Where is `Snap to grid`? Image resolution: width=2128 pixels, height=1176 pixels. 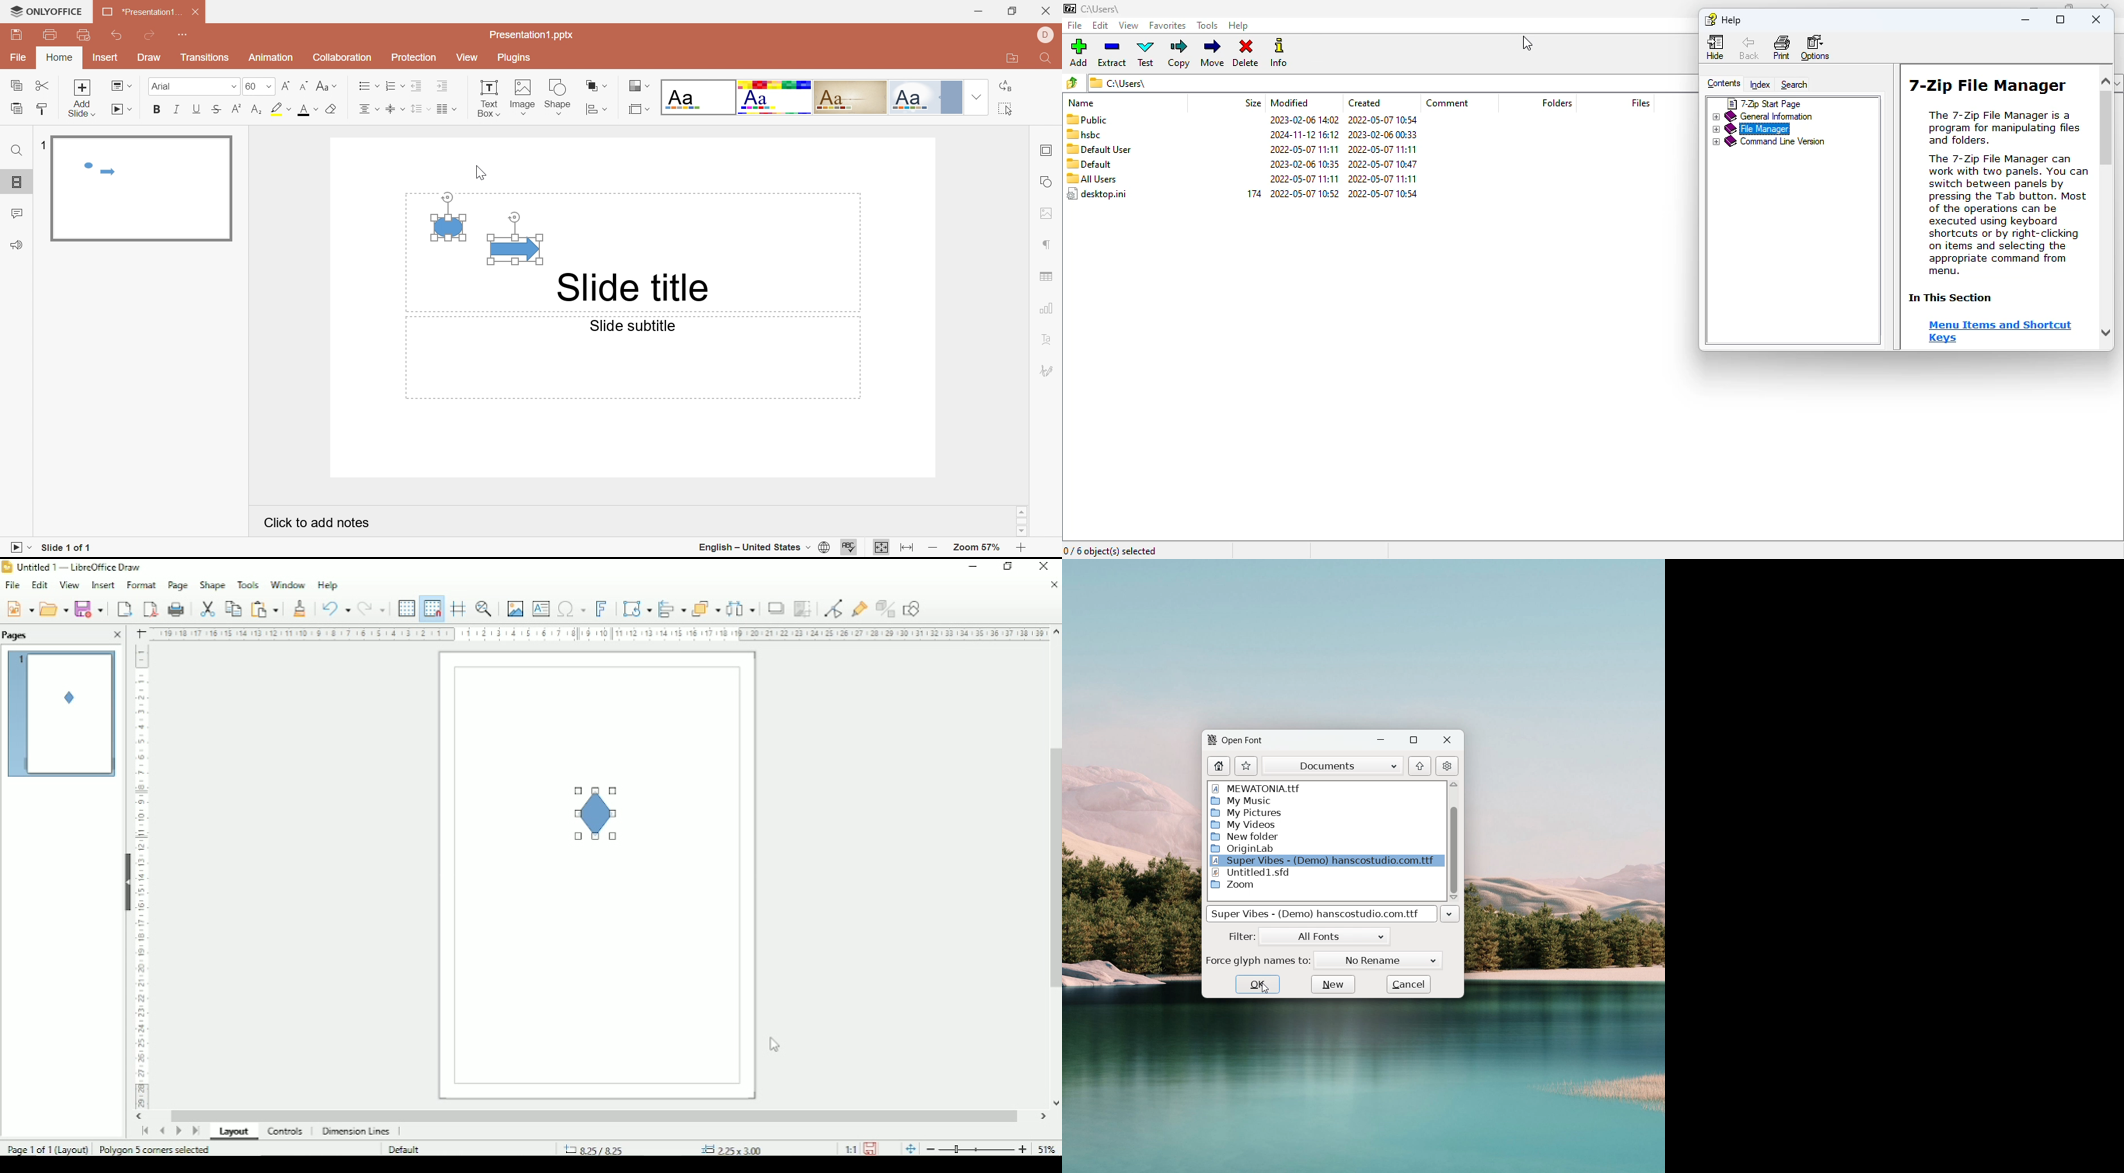
Snap to grid is located at coordinates (432, 608).